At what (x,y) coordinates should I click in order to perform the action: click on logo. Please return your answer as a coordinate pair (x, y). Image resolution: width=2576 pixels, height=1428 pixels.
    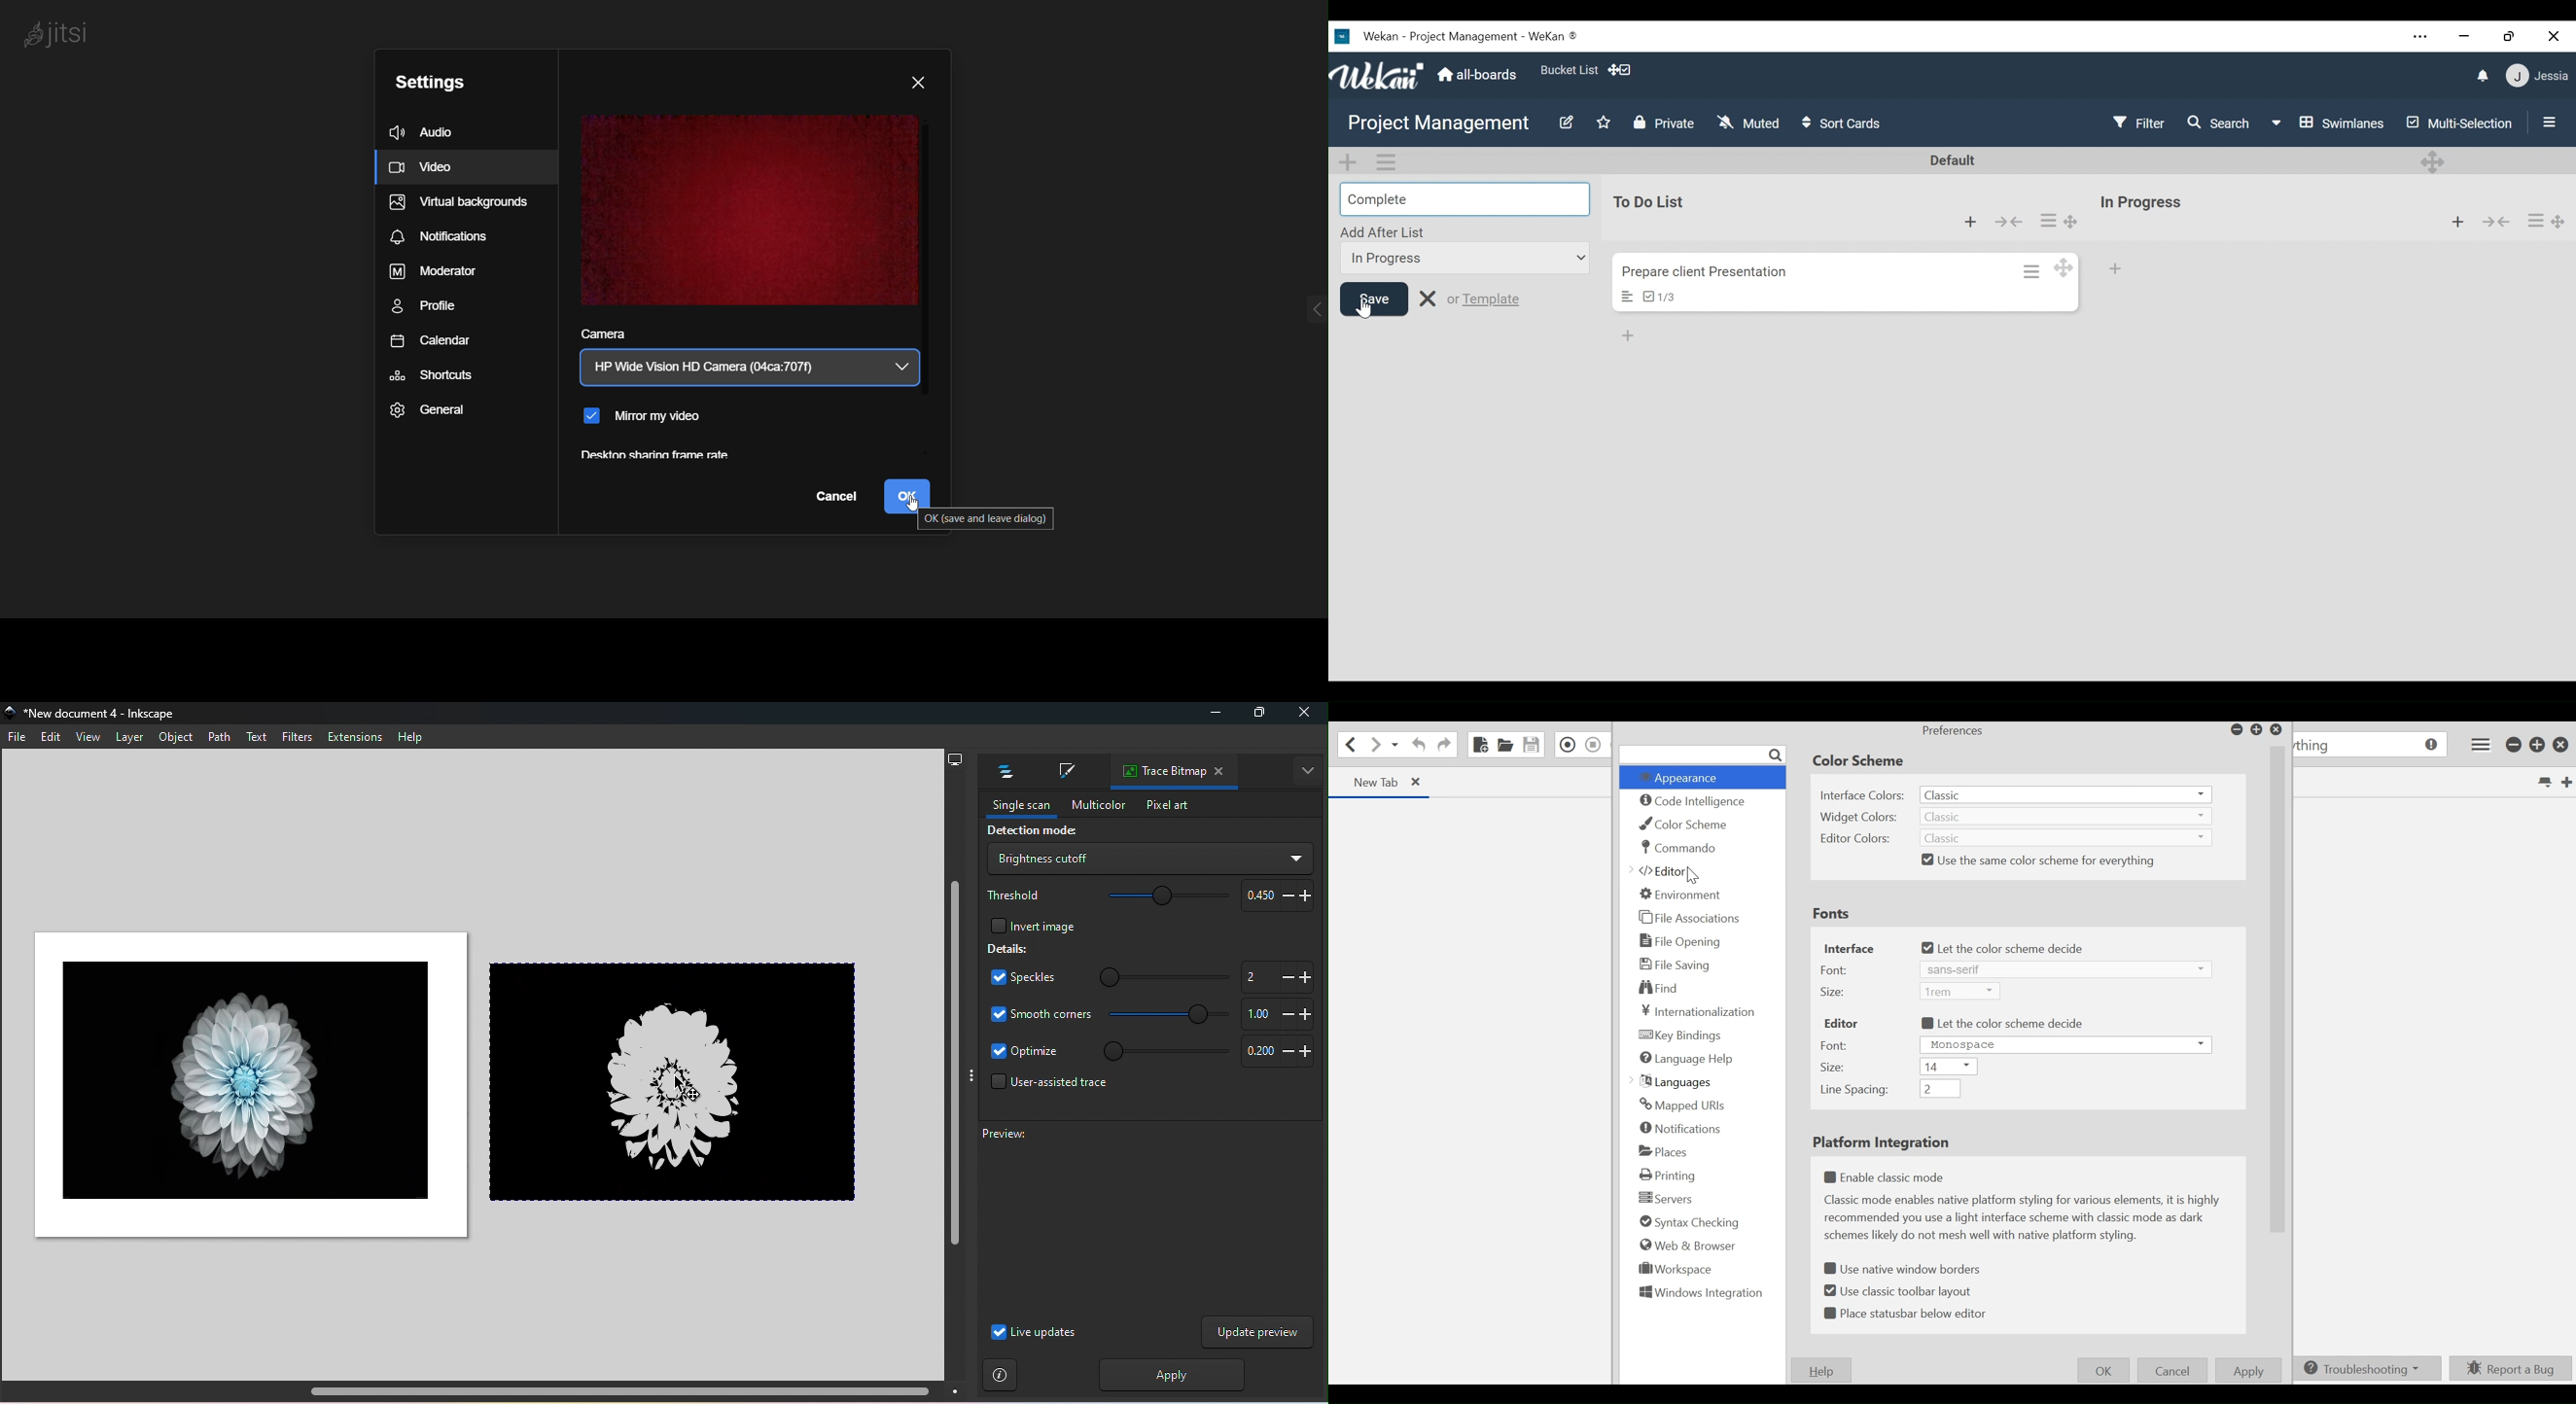
    Looking at the image, I should click on (66, 35).